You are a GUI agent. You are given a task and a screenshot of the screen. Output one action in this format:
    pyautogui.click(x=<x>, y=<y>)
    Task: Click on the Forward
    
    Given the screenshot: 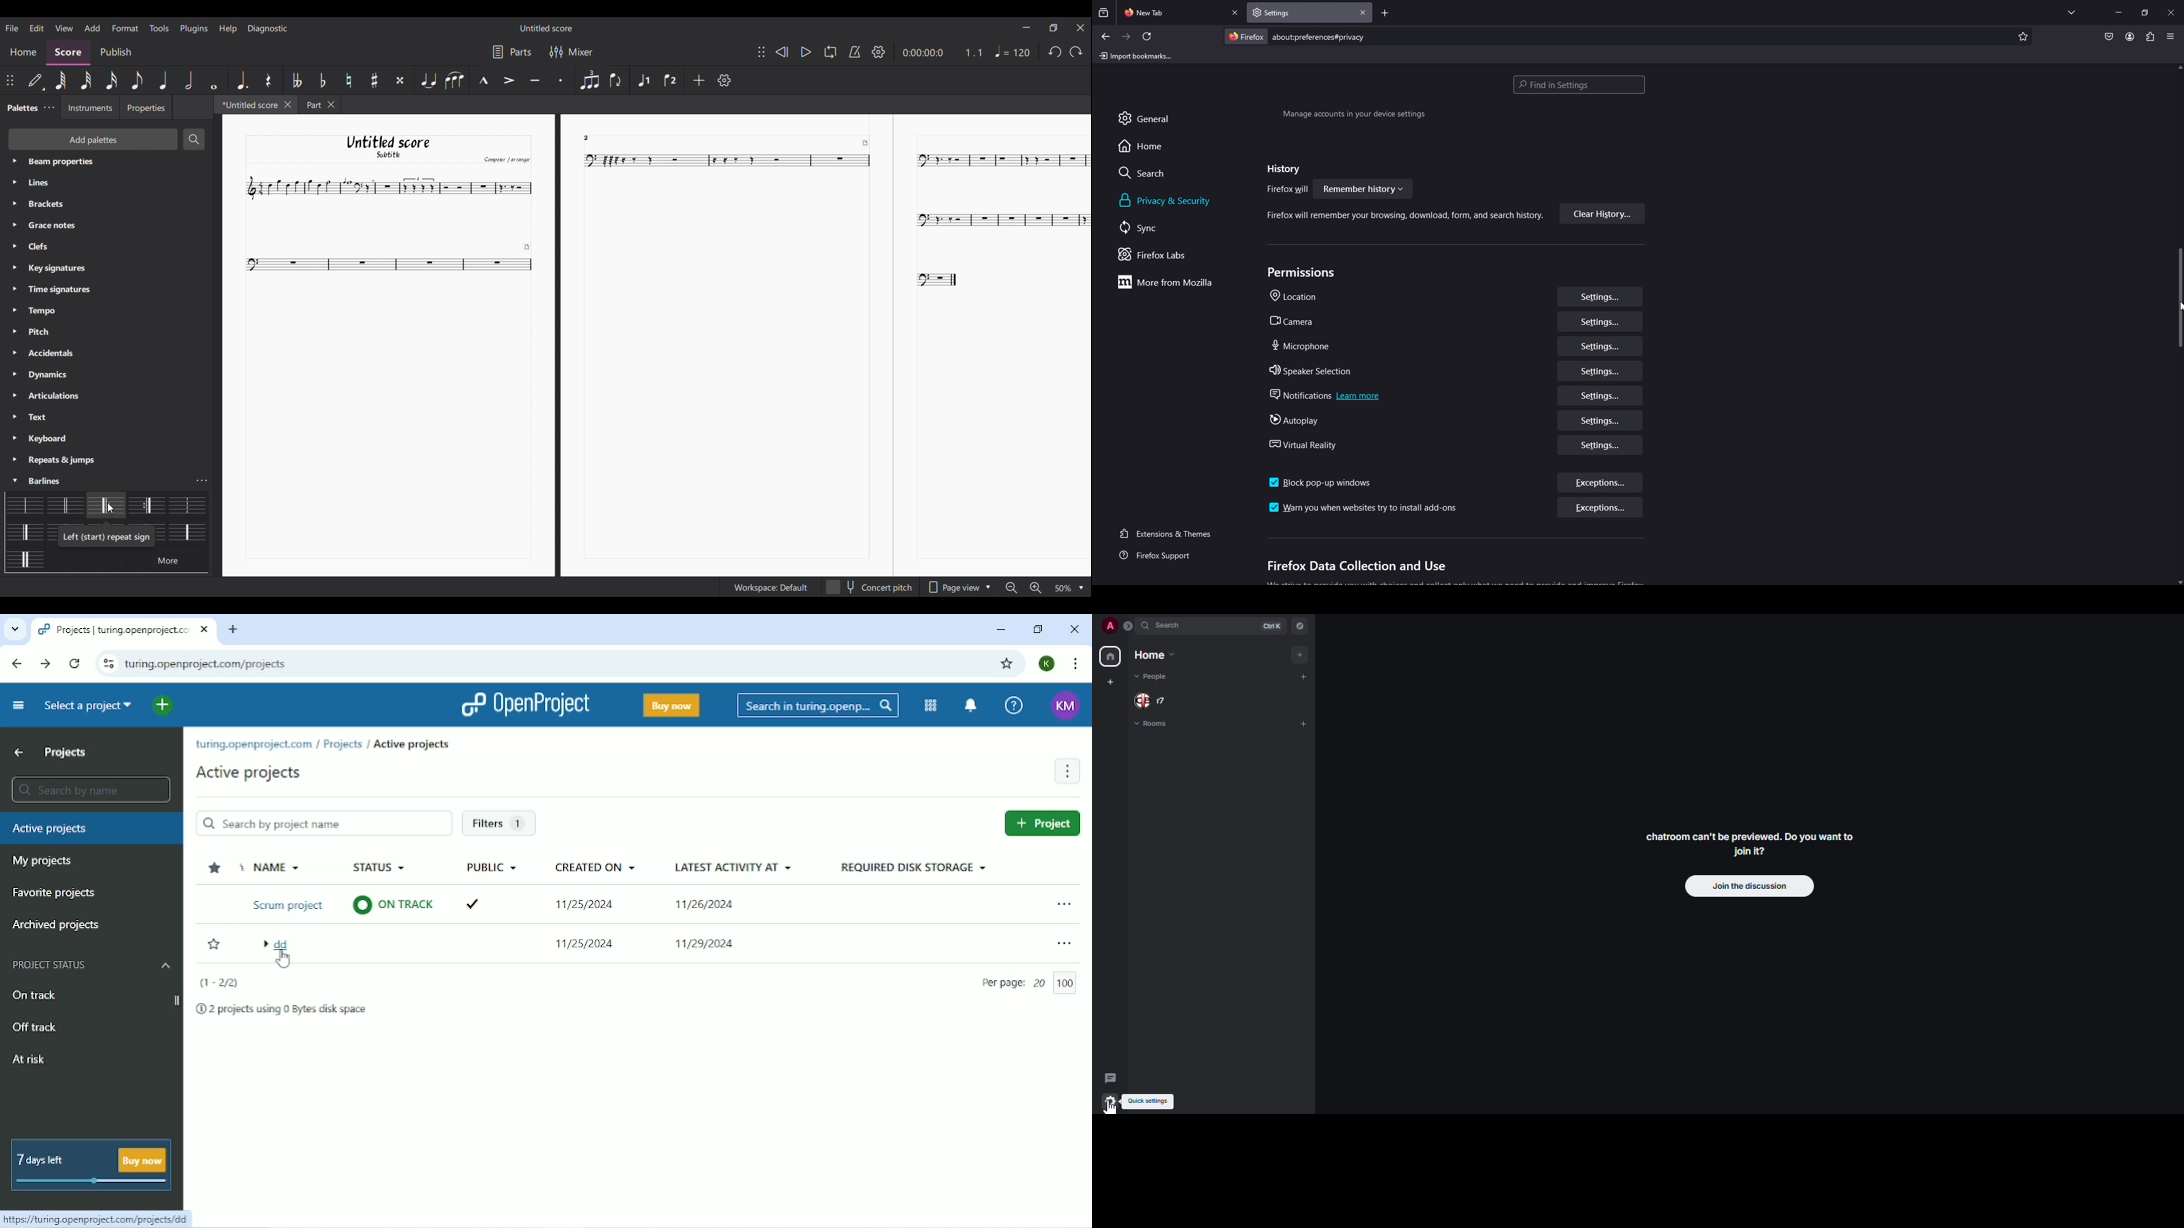 What is the action you would take?
    pyautogui.click(x=45, y=664)
    